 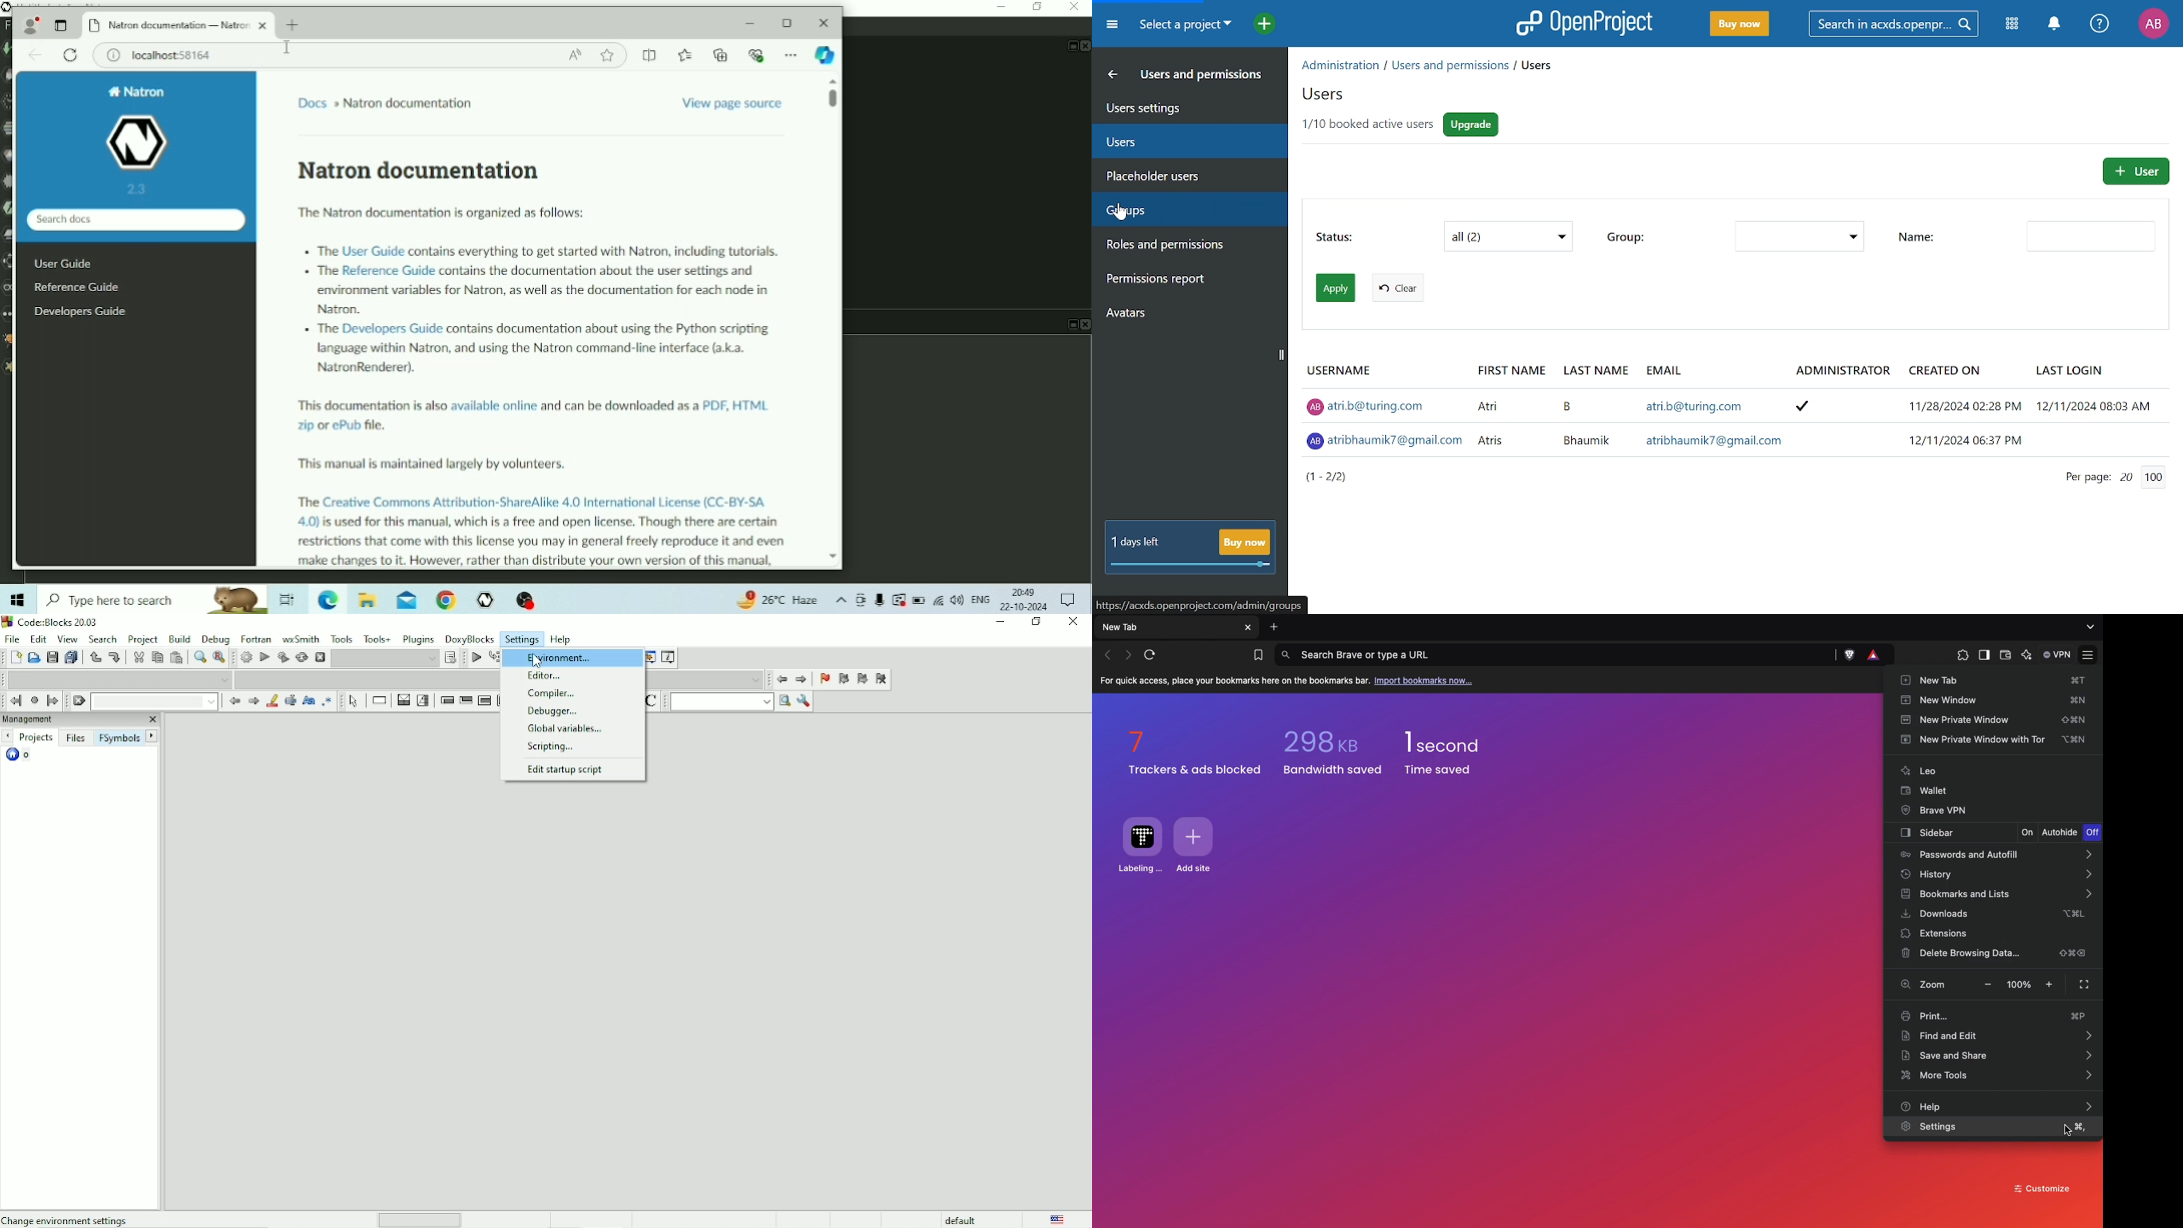 I want to click on Editor..., so click(x=544, y=676).